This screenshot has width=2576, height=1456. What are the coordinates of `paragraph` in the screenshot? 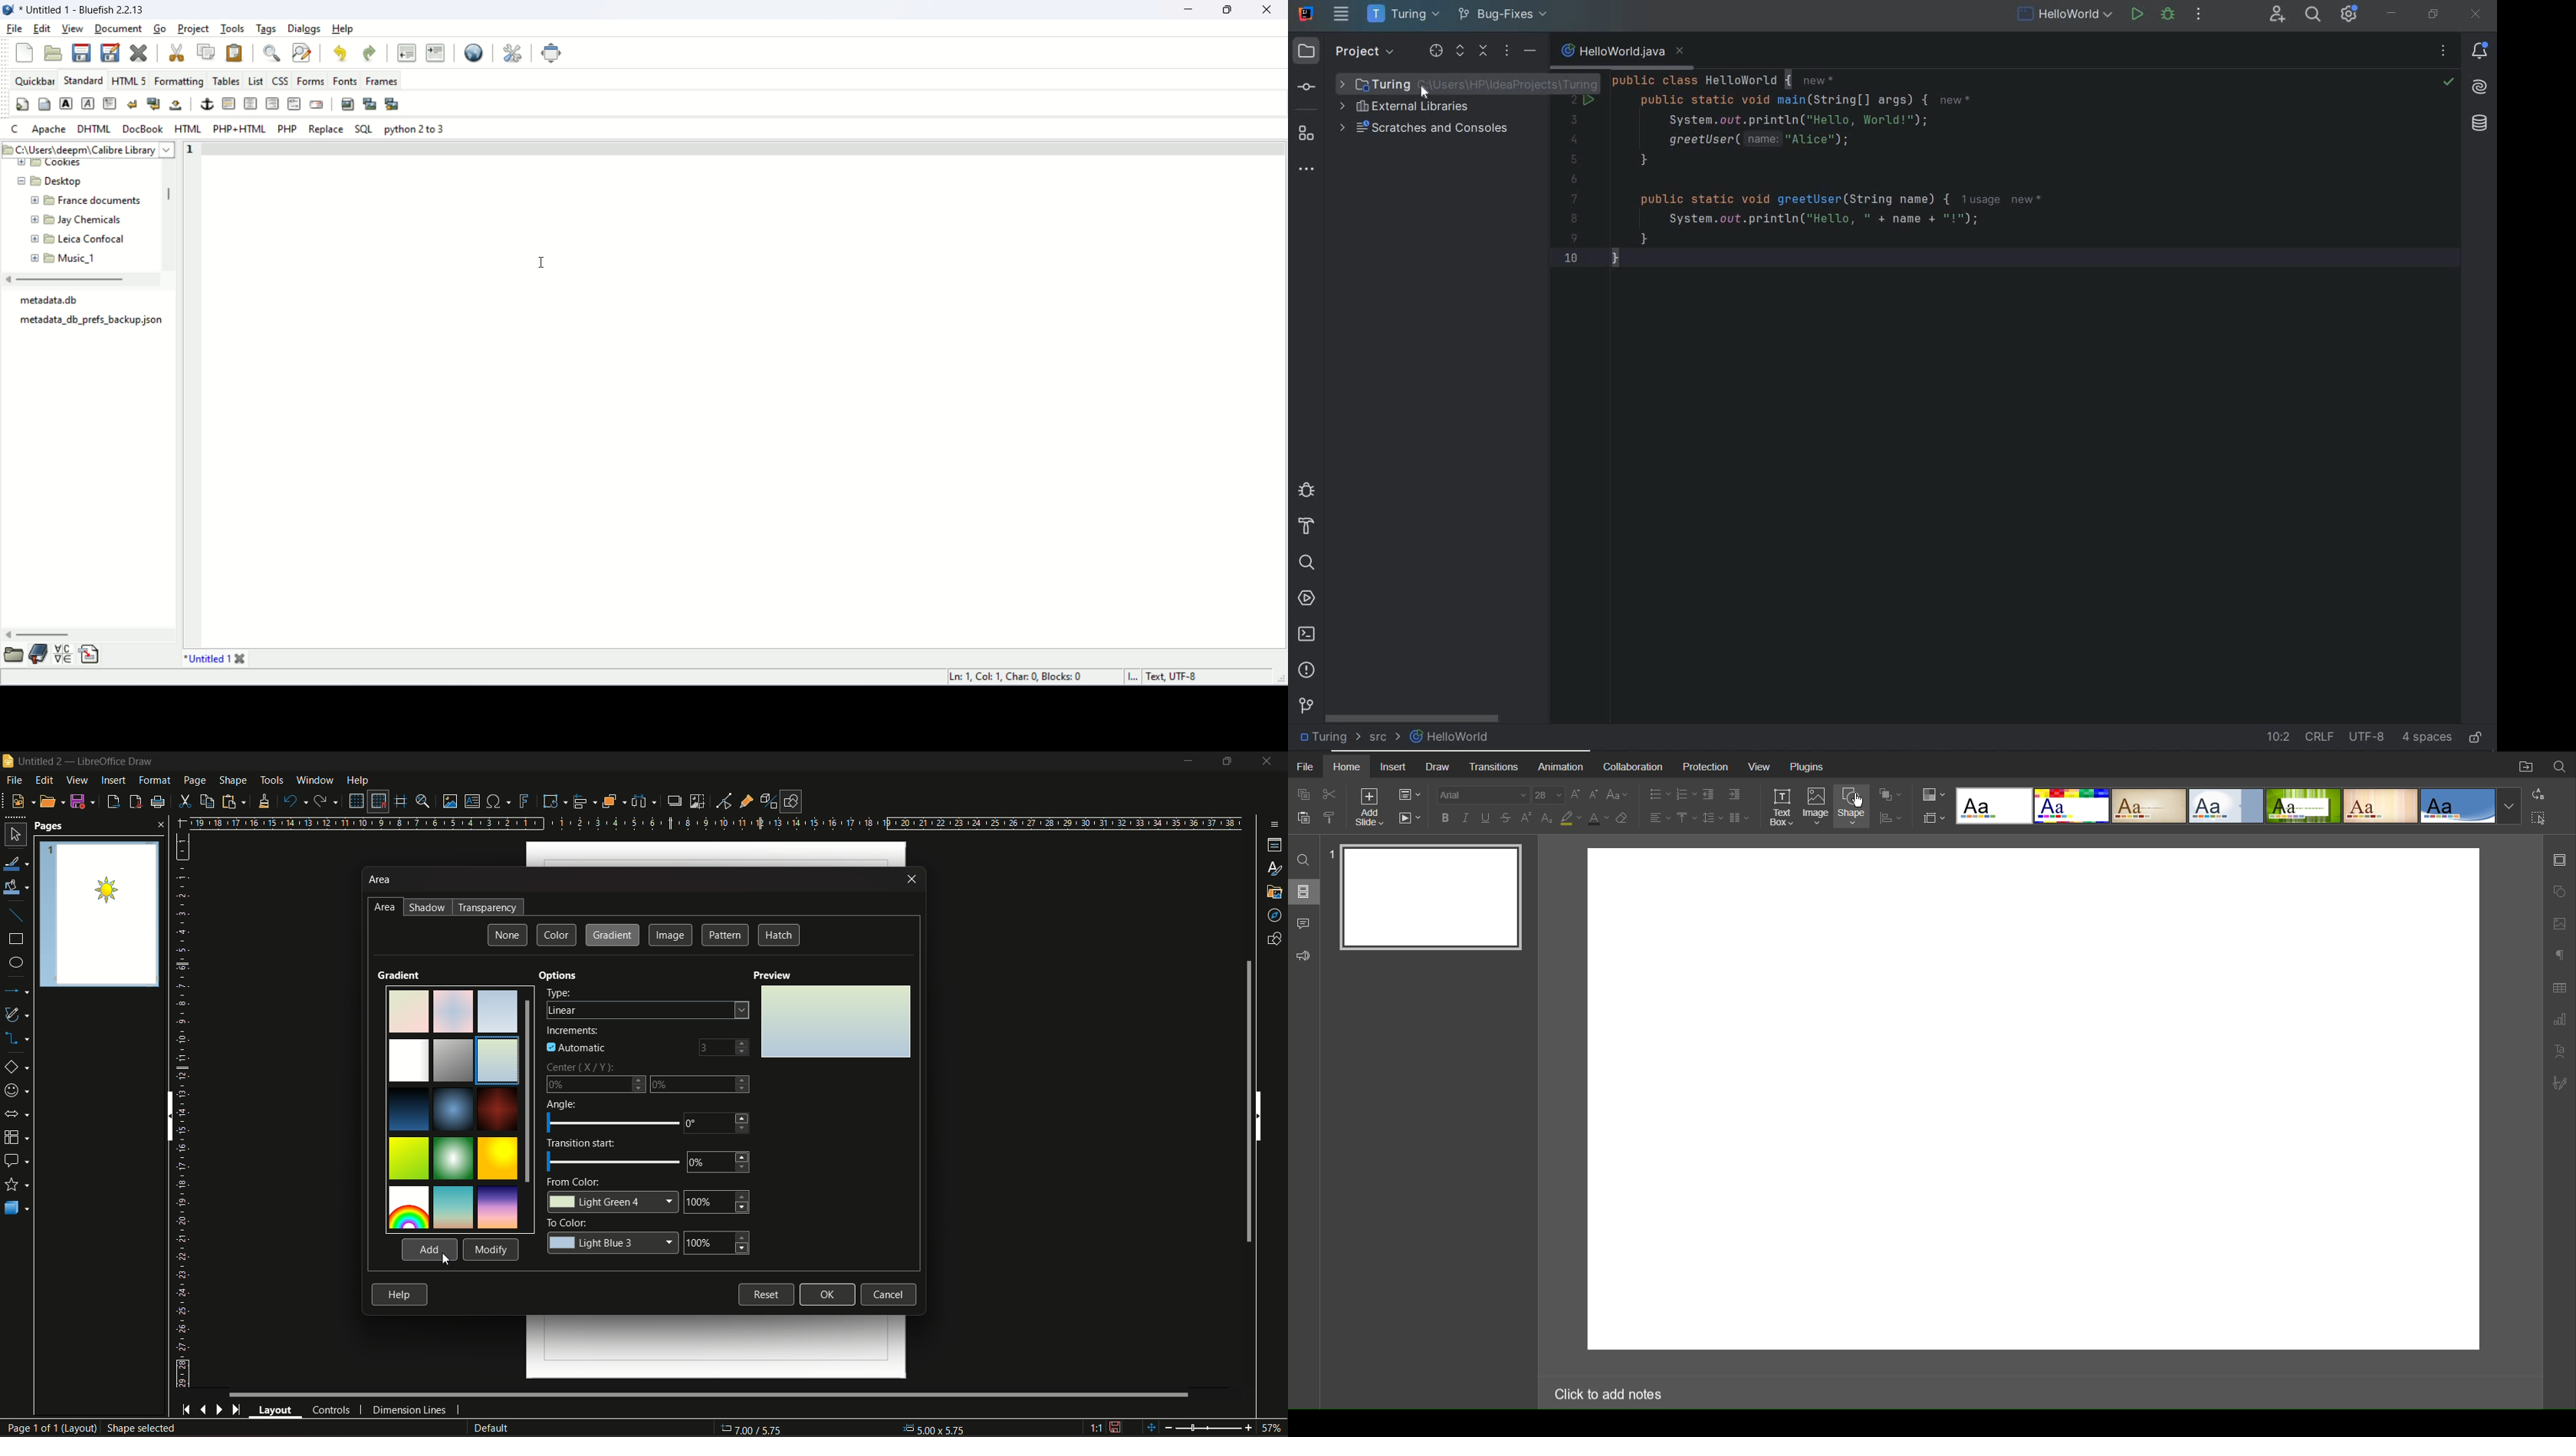 It's located at (109, 103).